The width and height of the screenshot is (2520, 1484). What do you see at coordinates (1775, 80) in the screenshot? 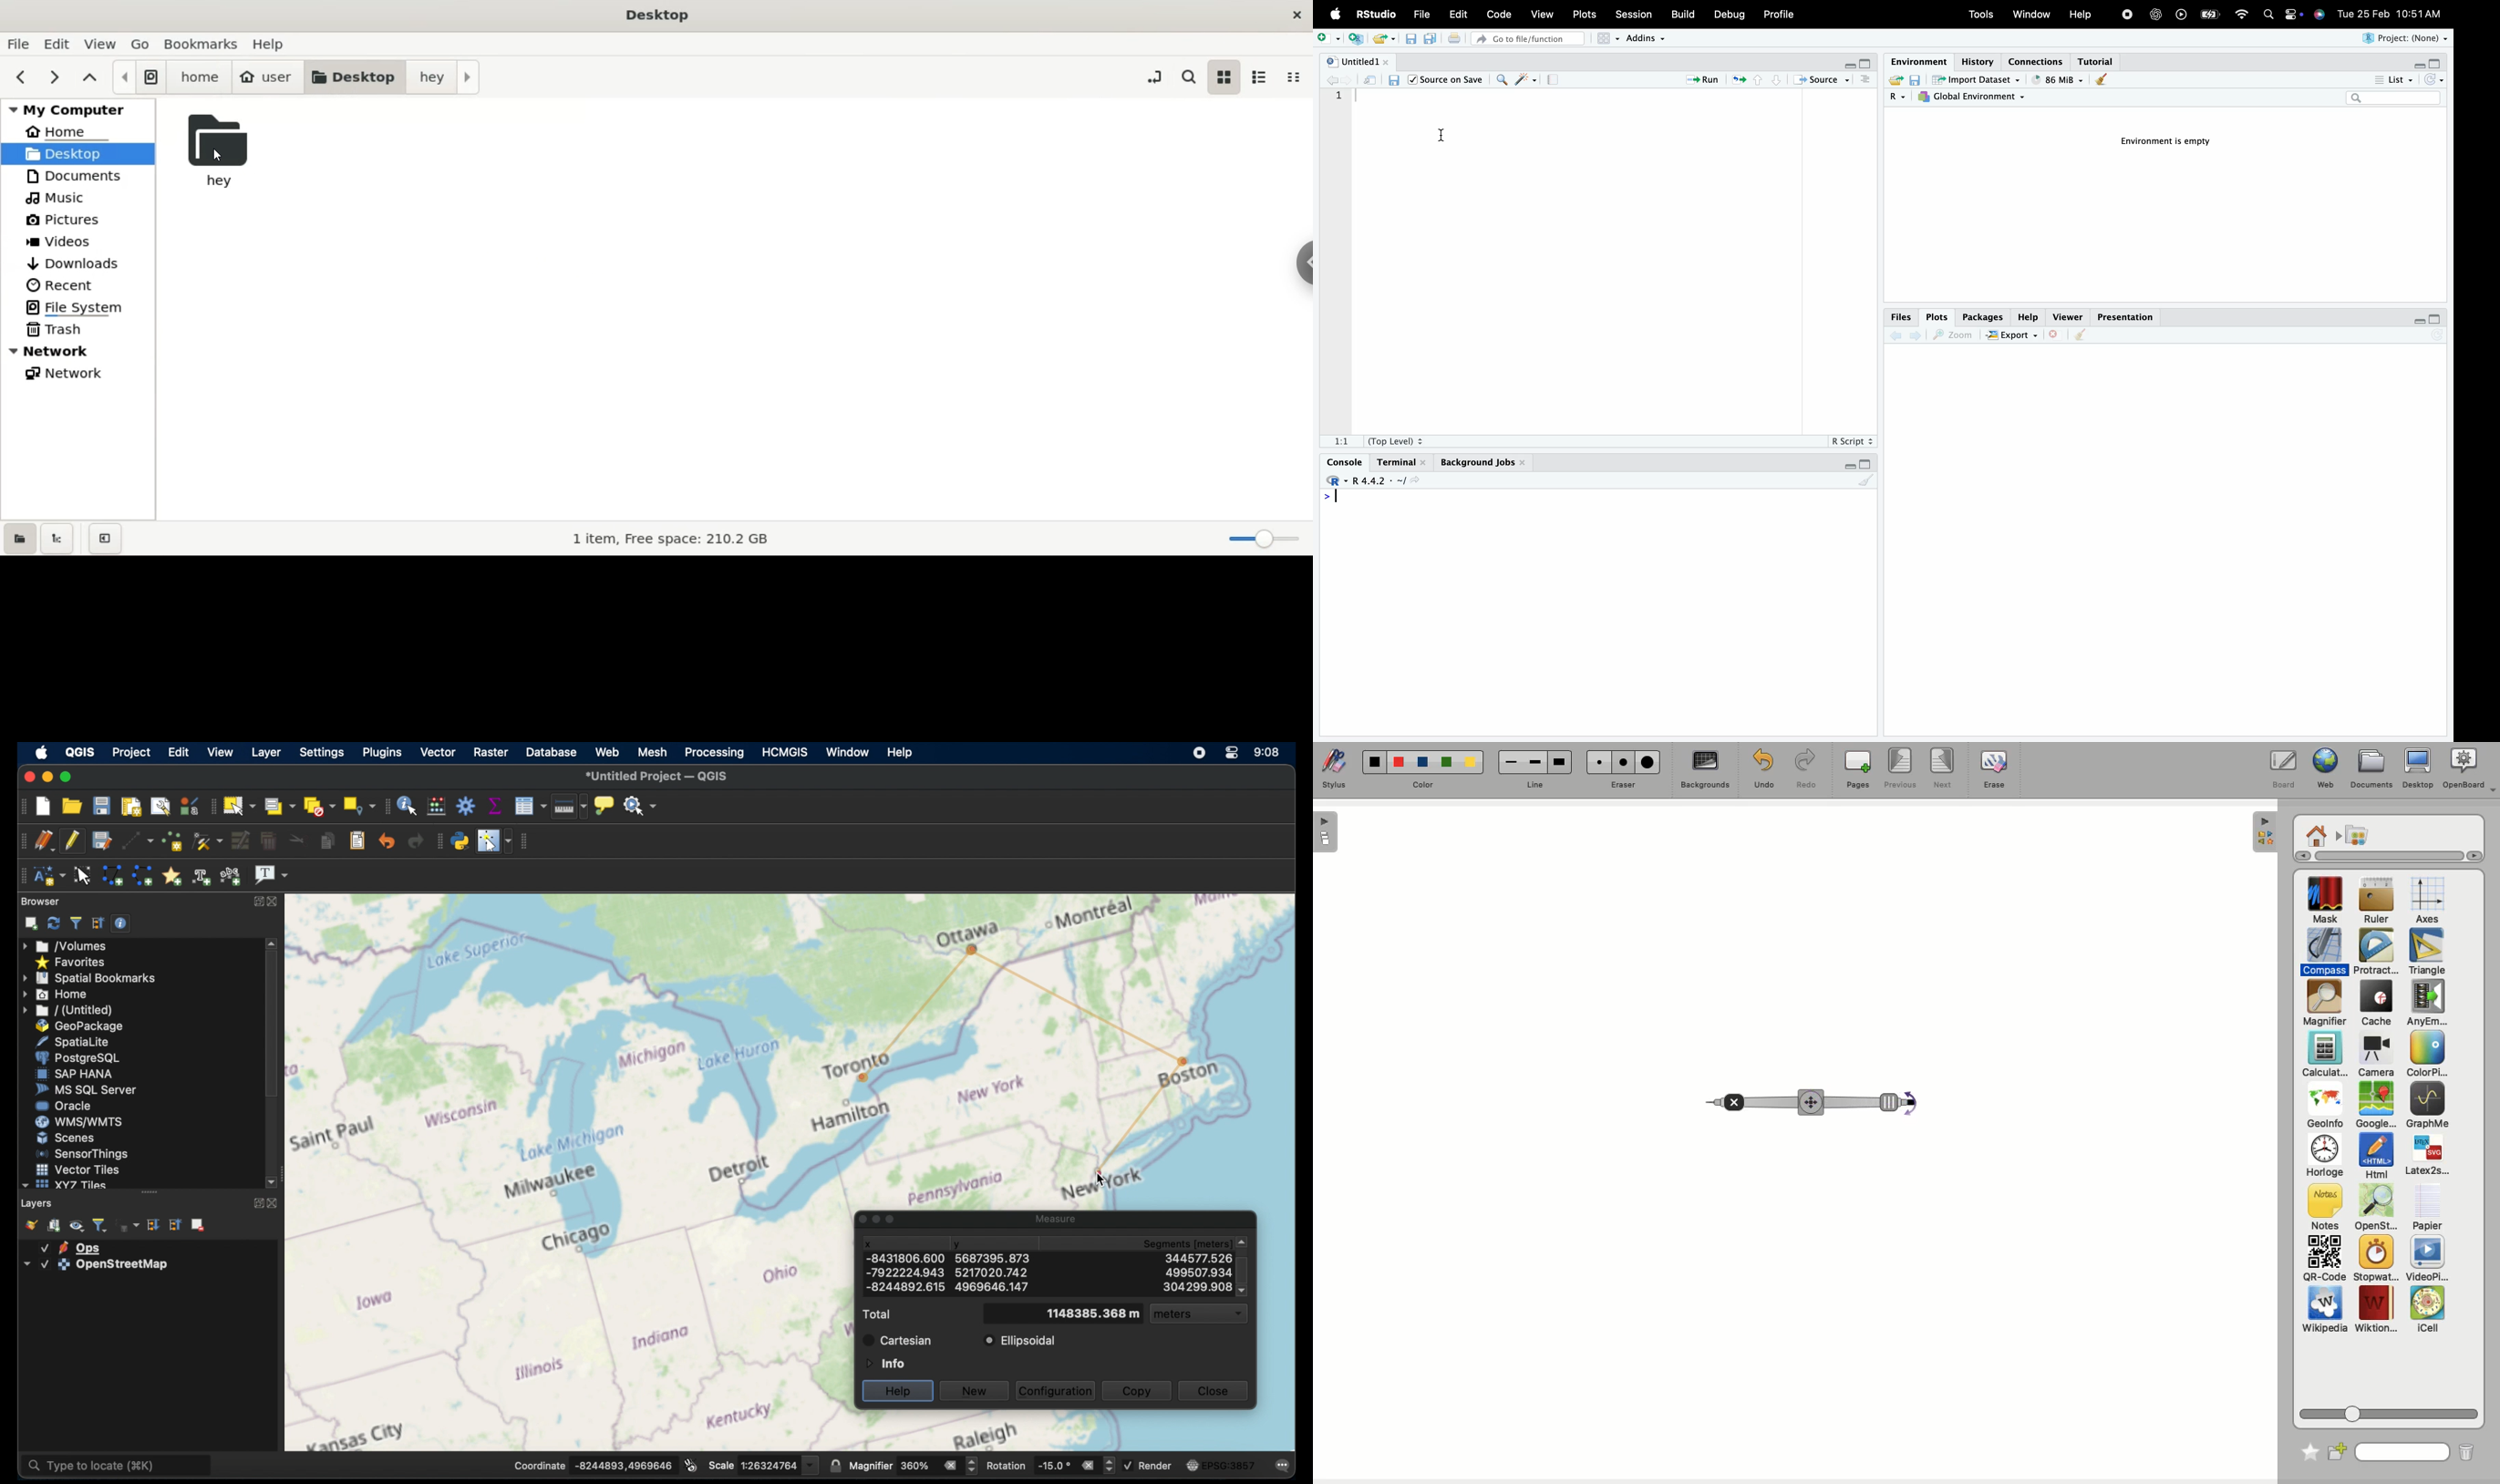
I see `bottom` at bounding box center [1775, 80].